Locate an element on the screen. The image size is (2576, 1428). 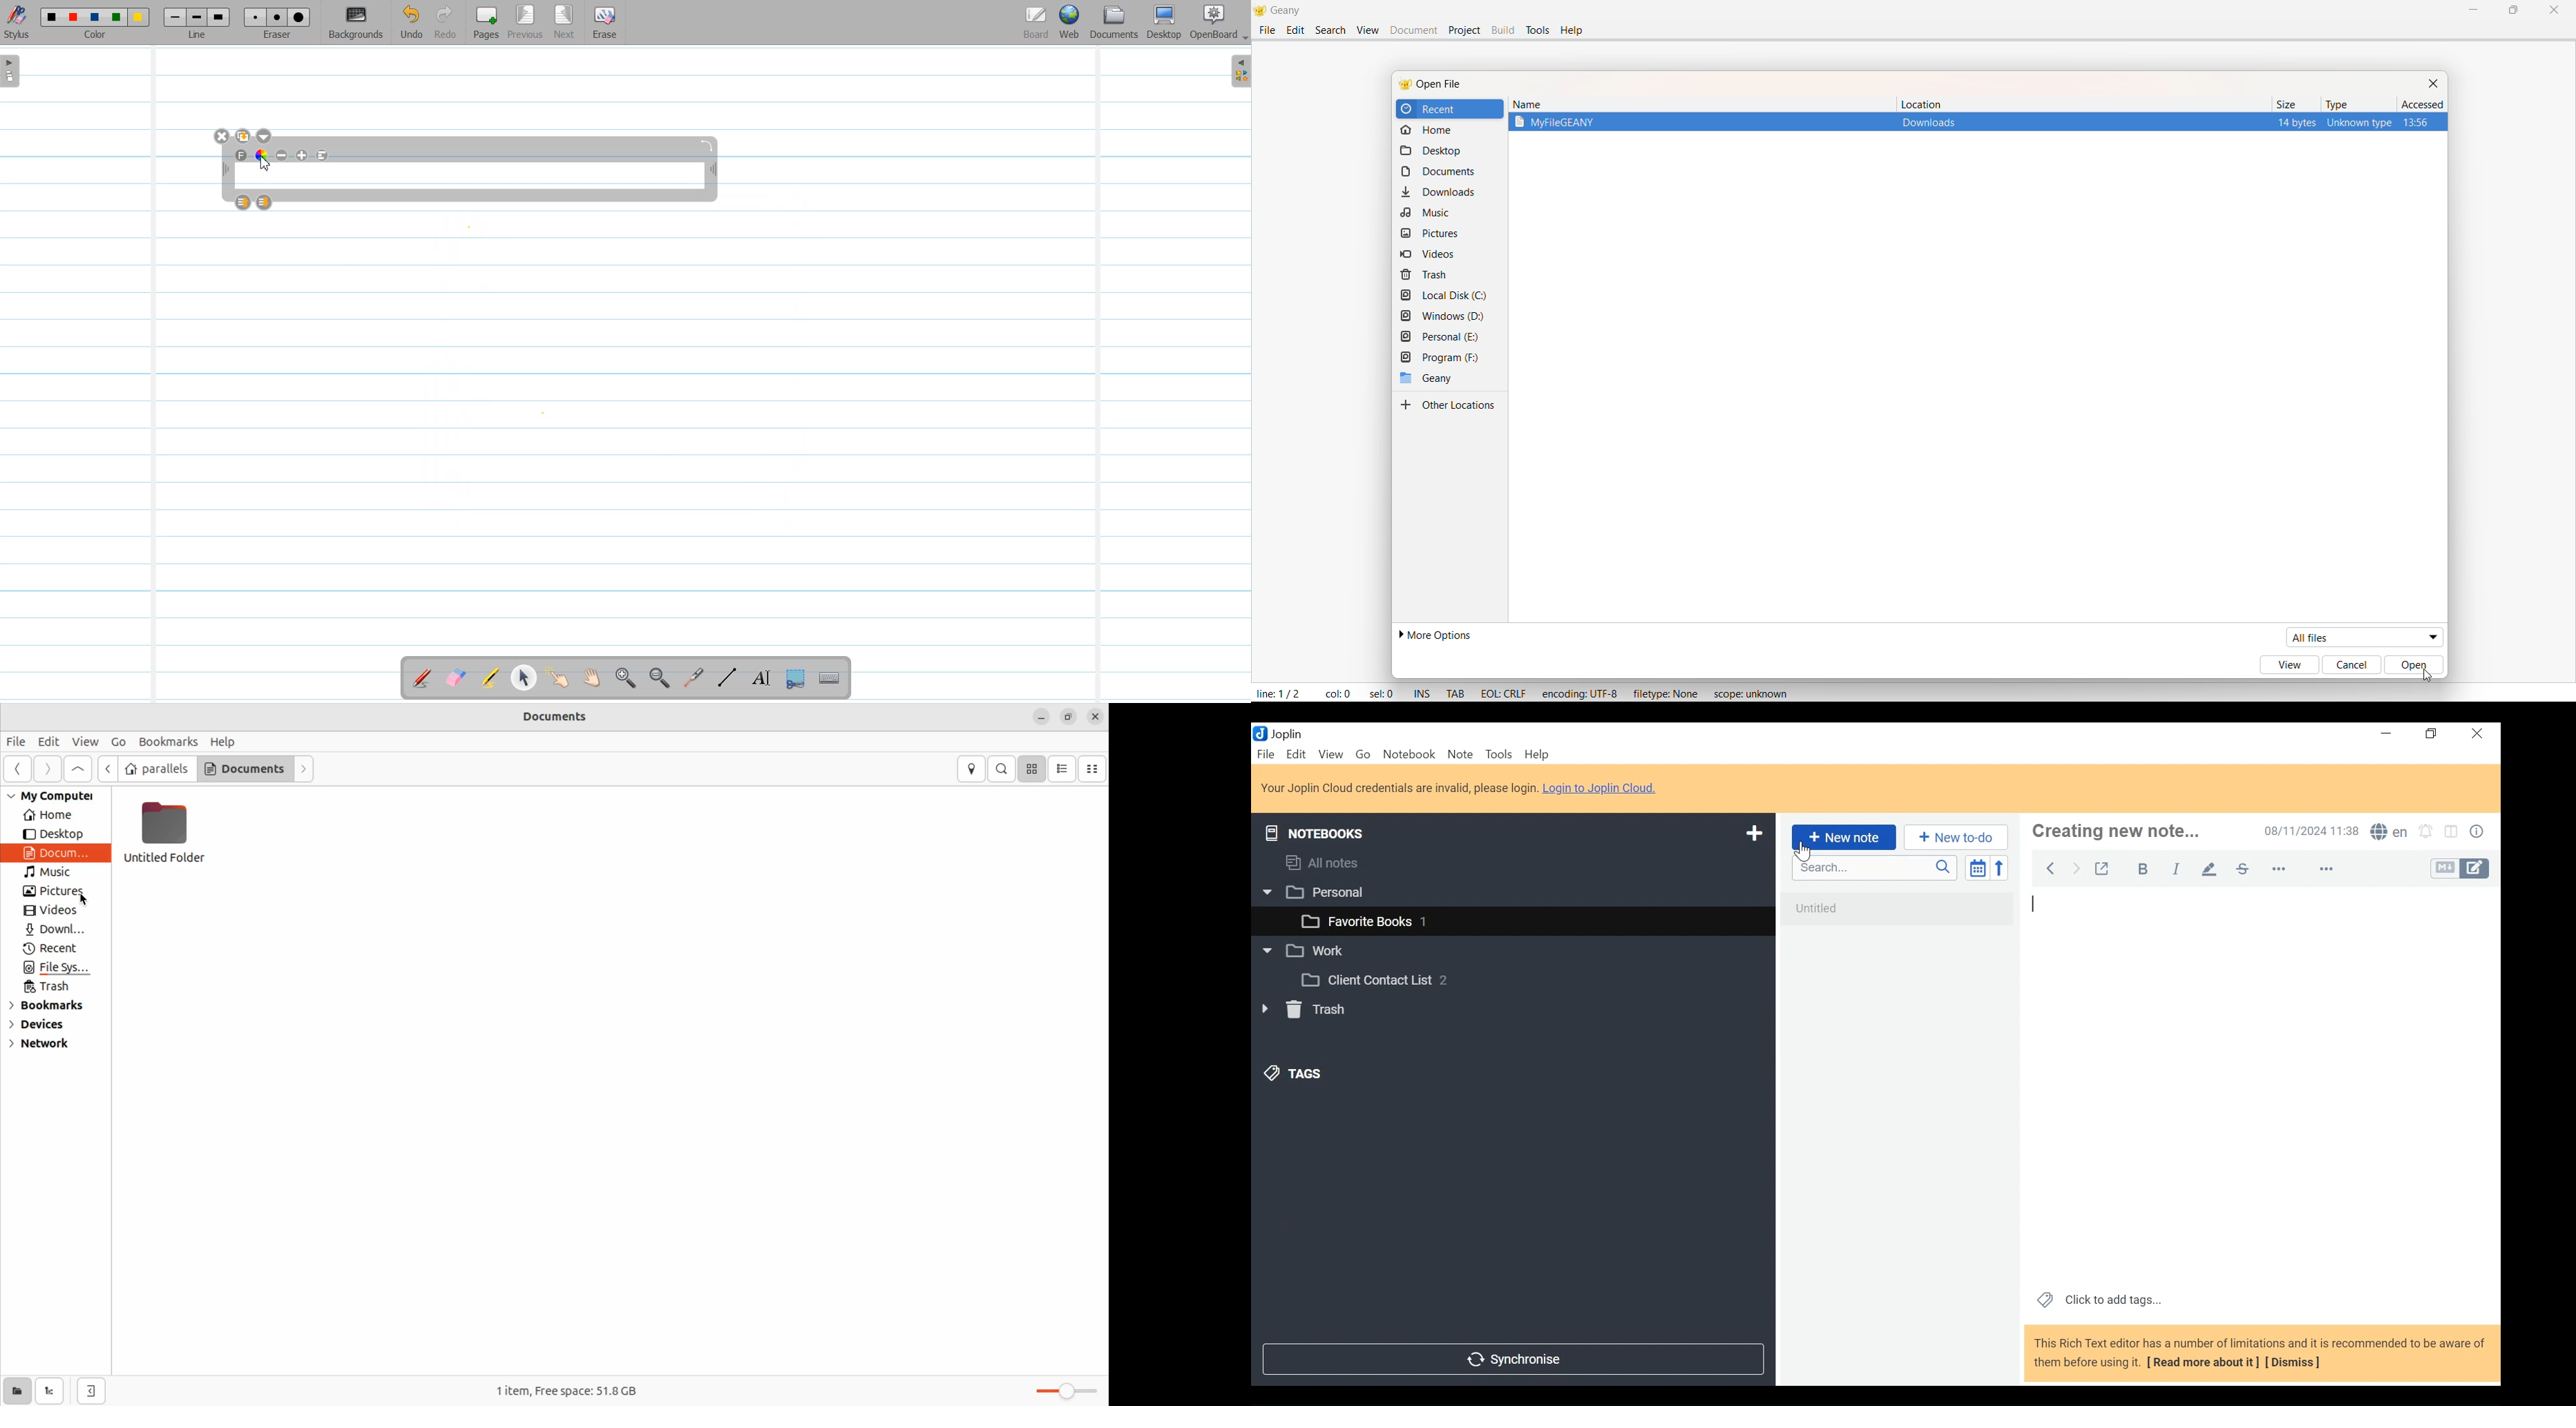
desktop is located at coordinates (1433, 153).